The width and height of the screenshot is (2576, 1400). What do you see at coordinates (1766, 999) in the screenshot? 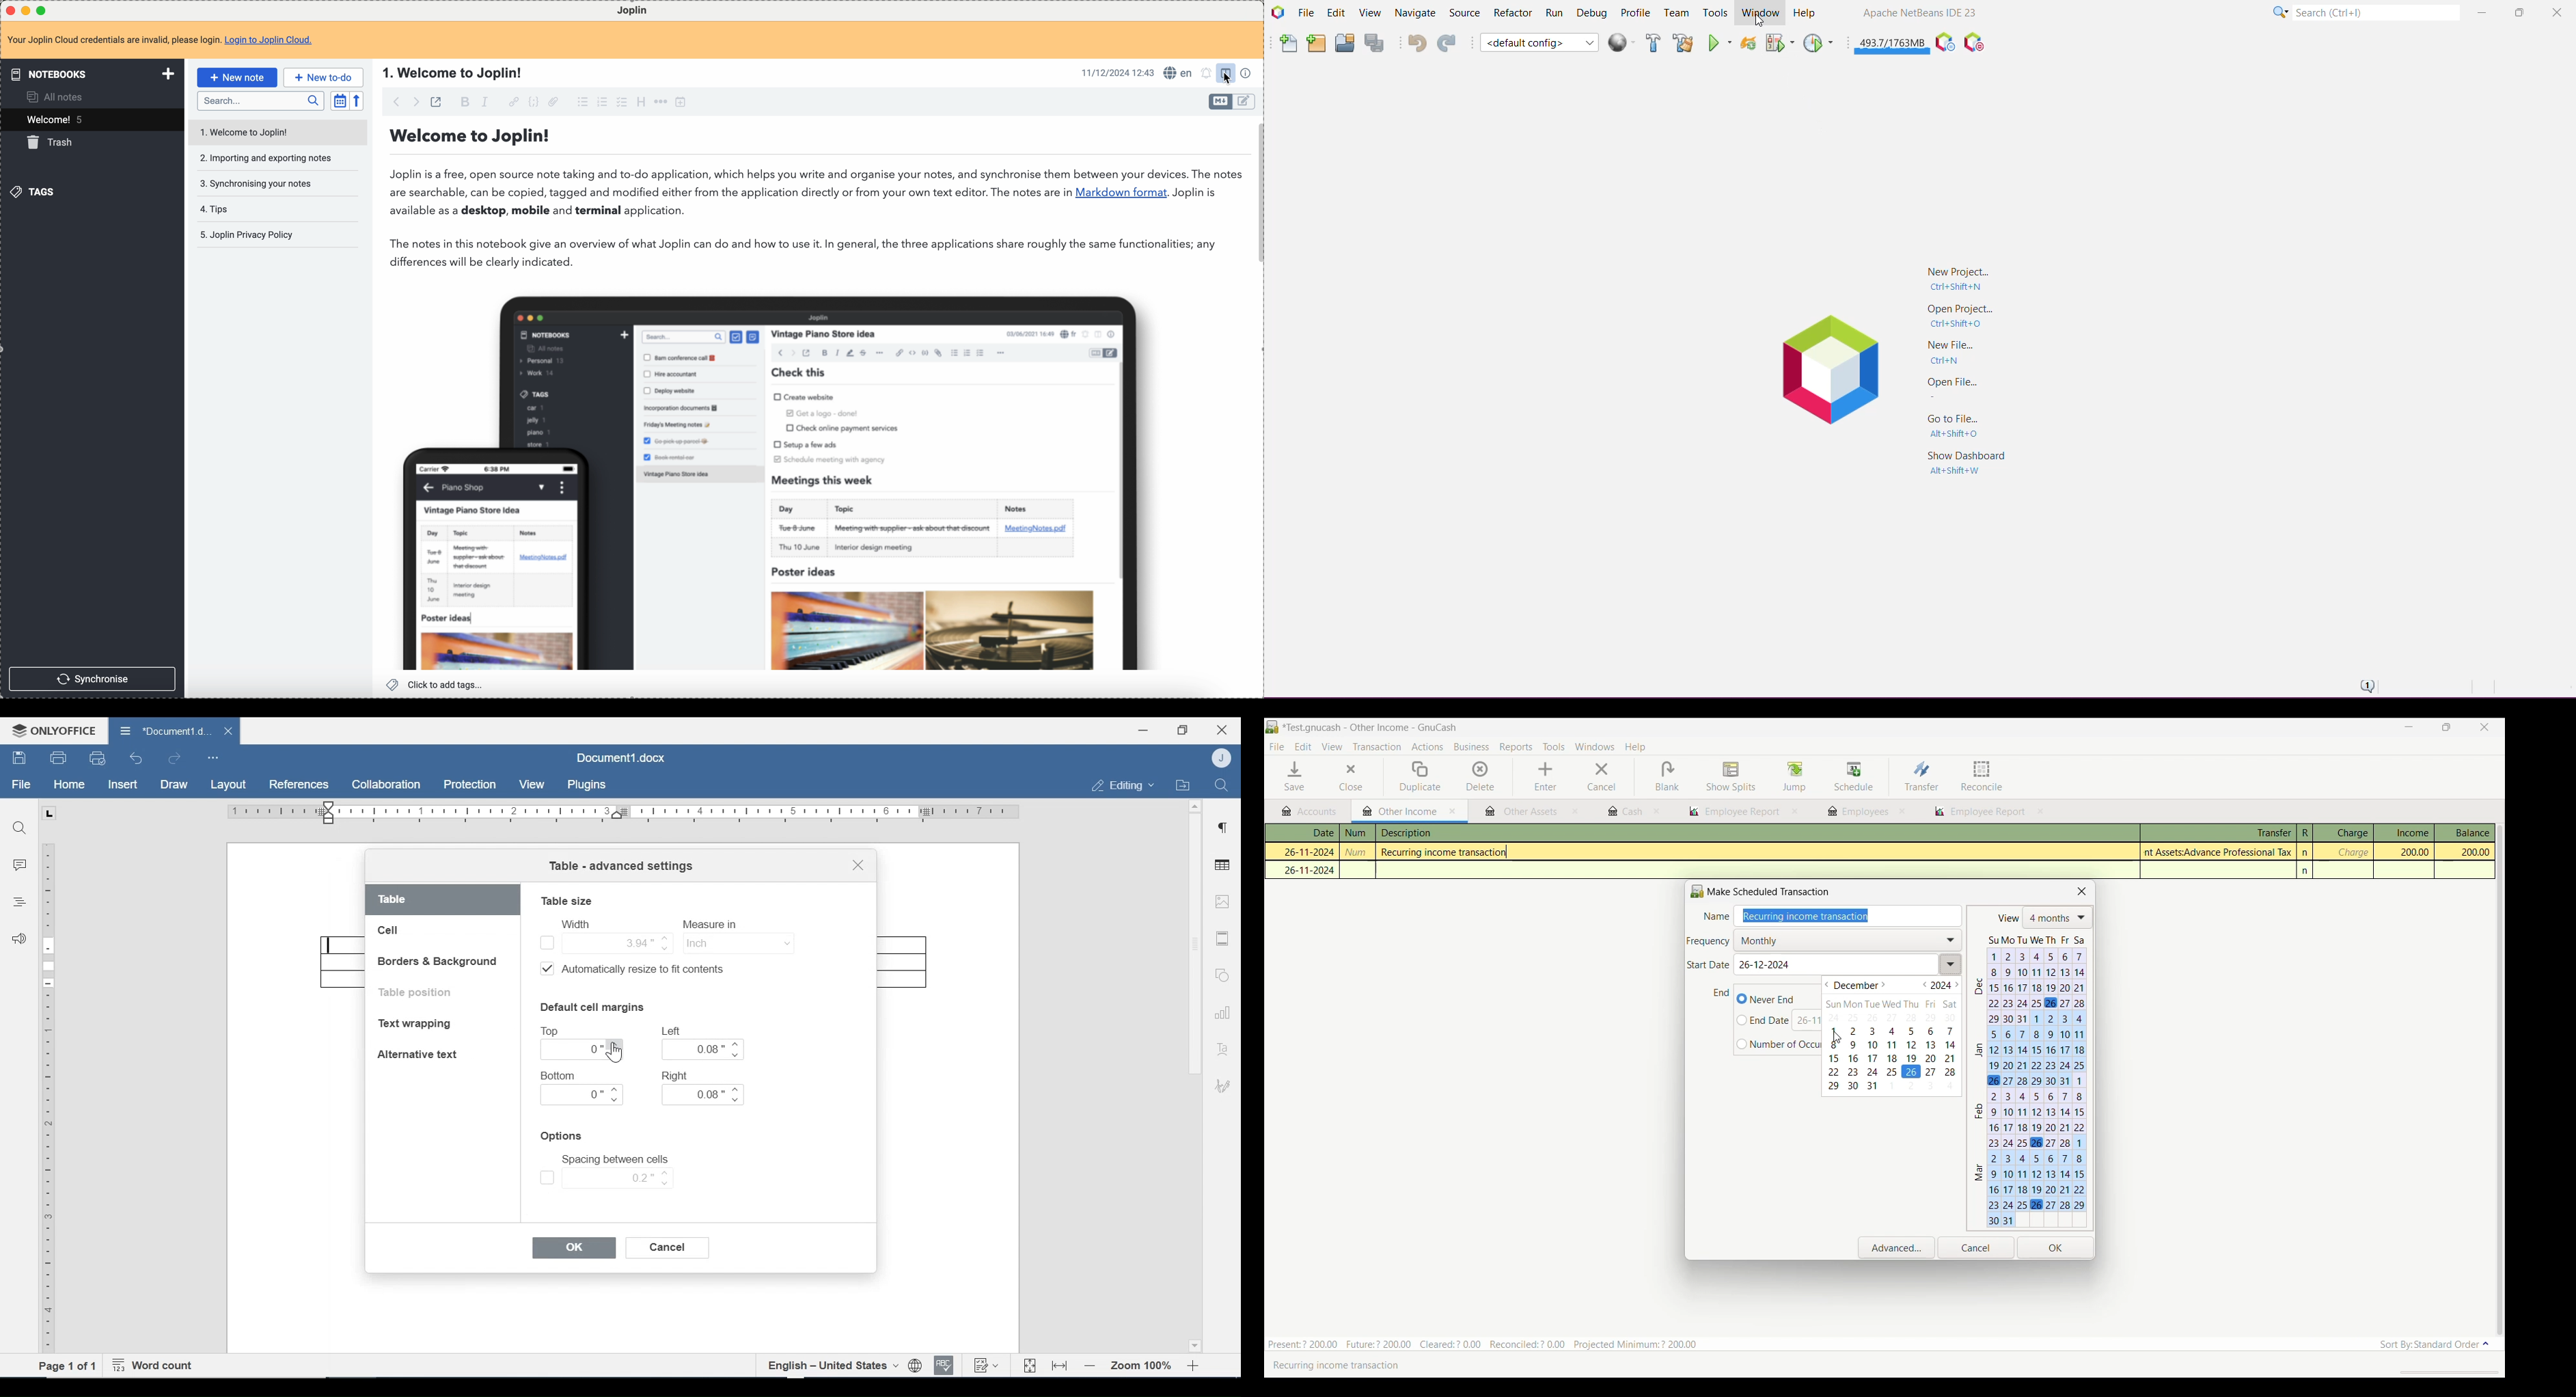
I see `Never end transaction, current selection` at bounding box center [1766, 999].